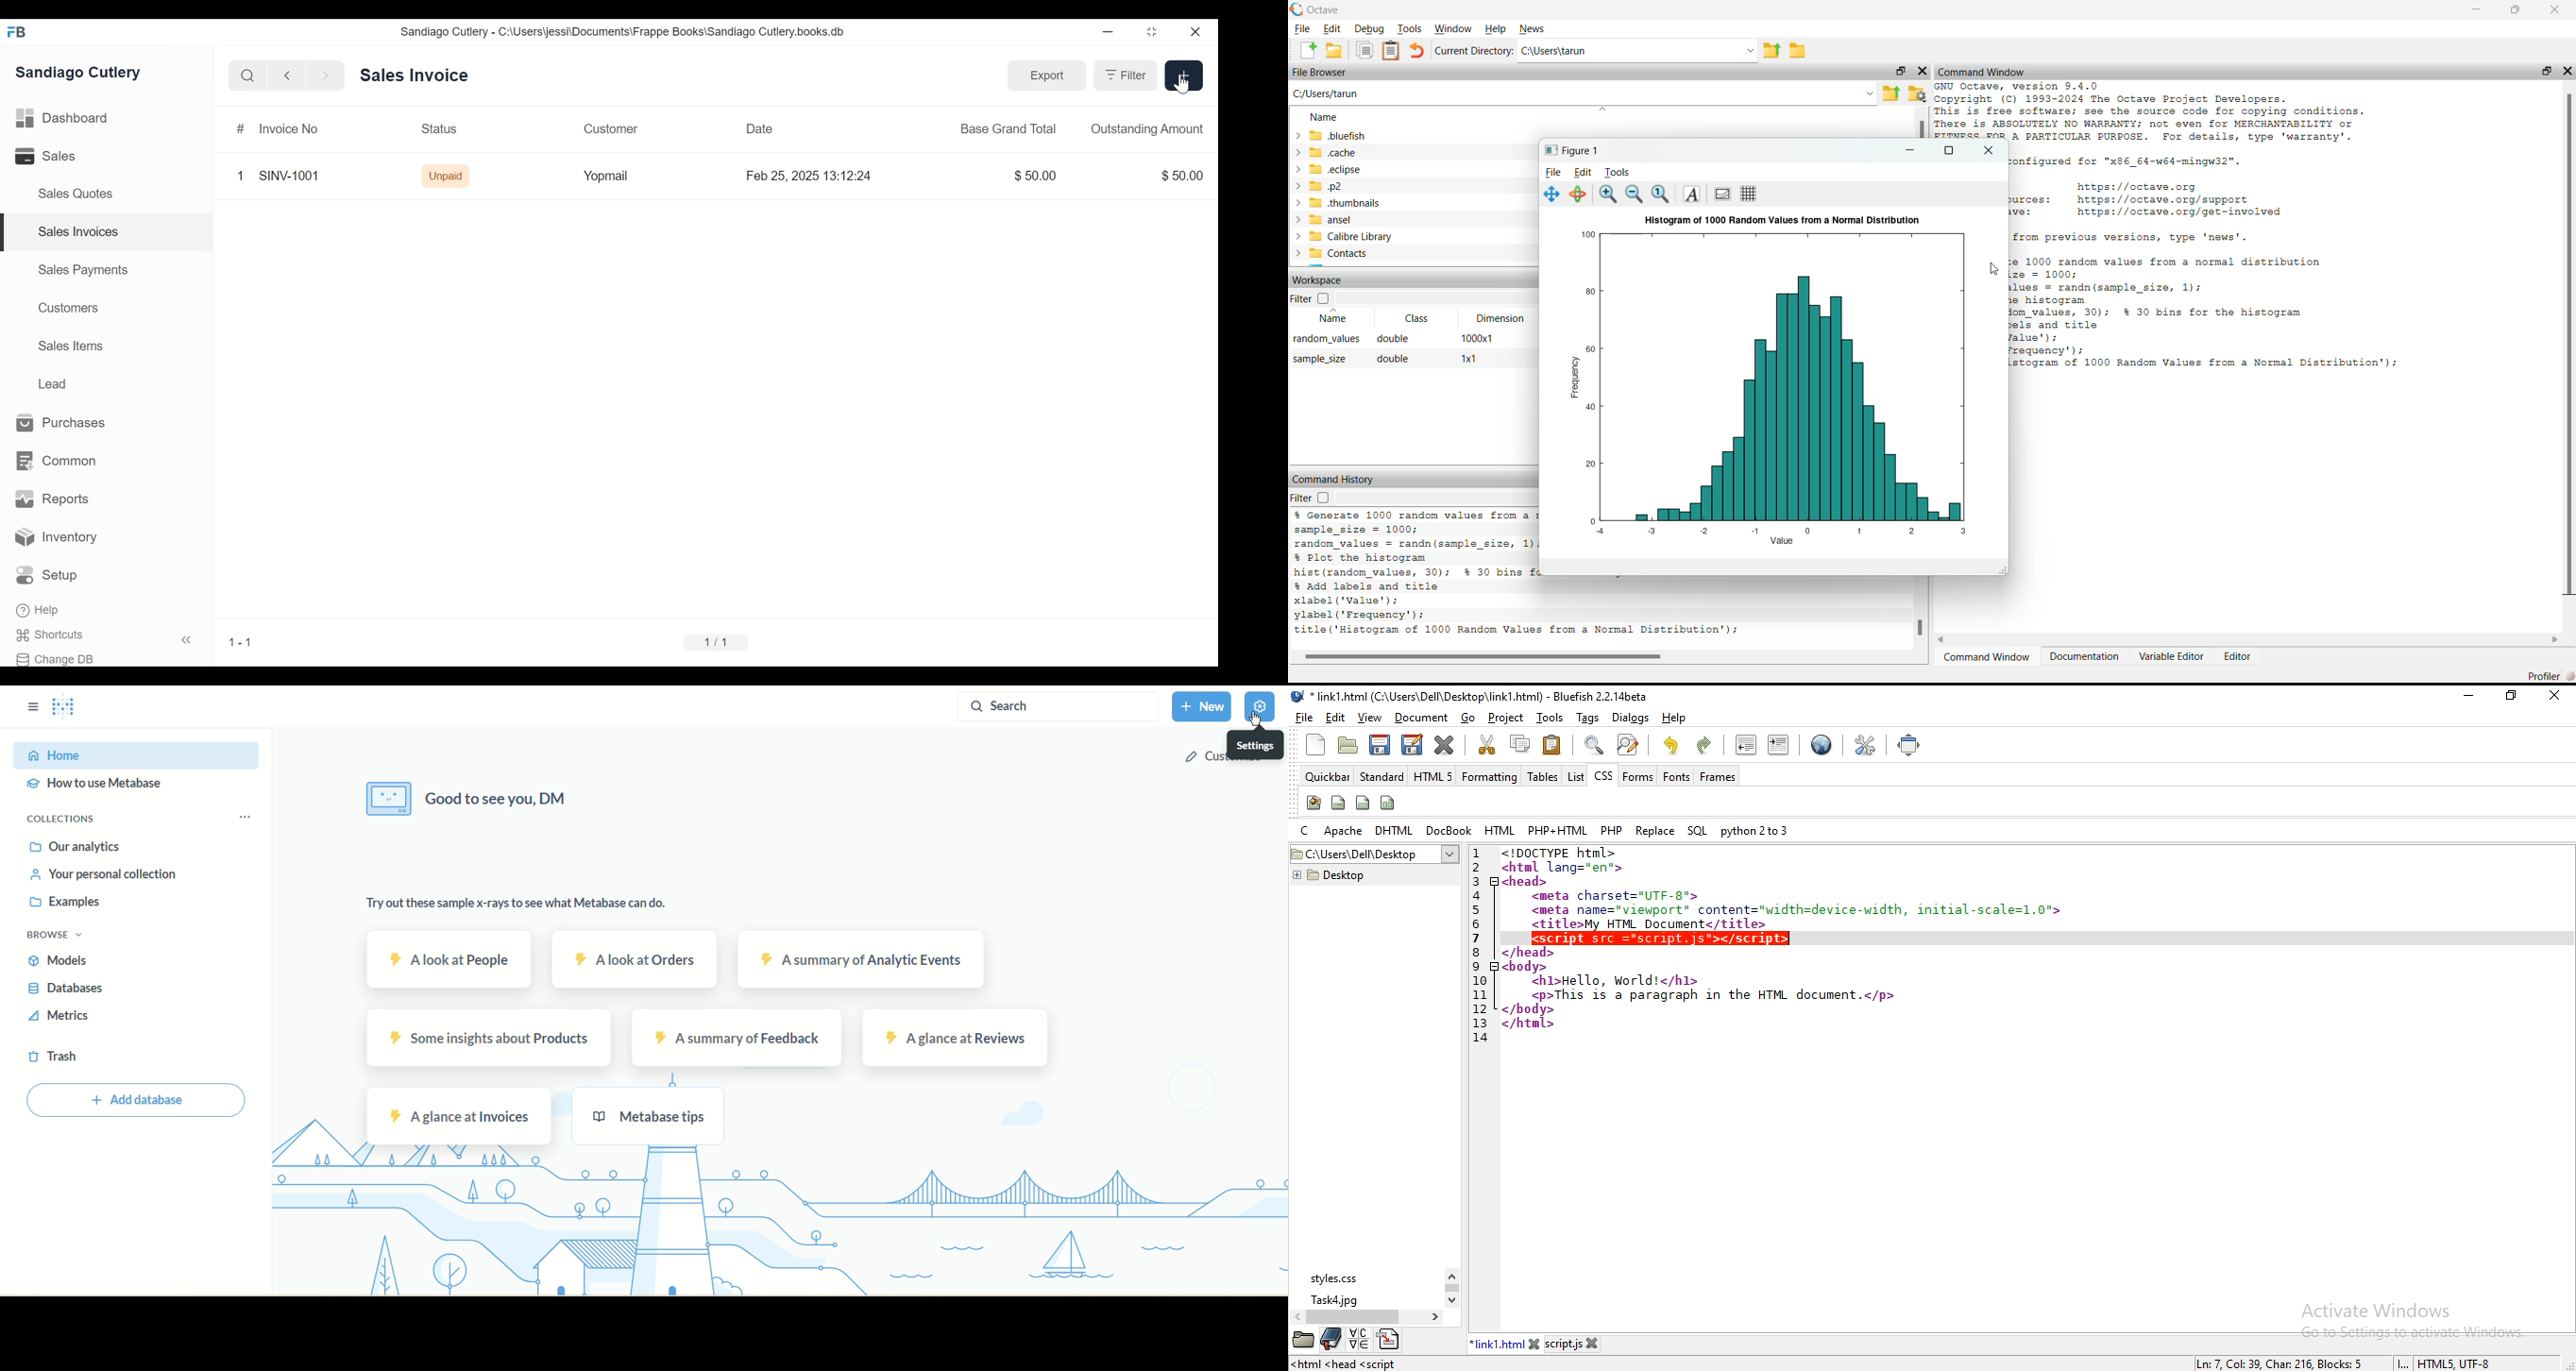 The height and width of the screenshot is (1372, 2576). I want to click on Customer, so click(612, 128).